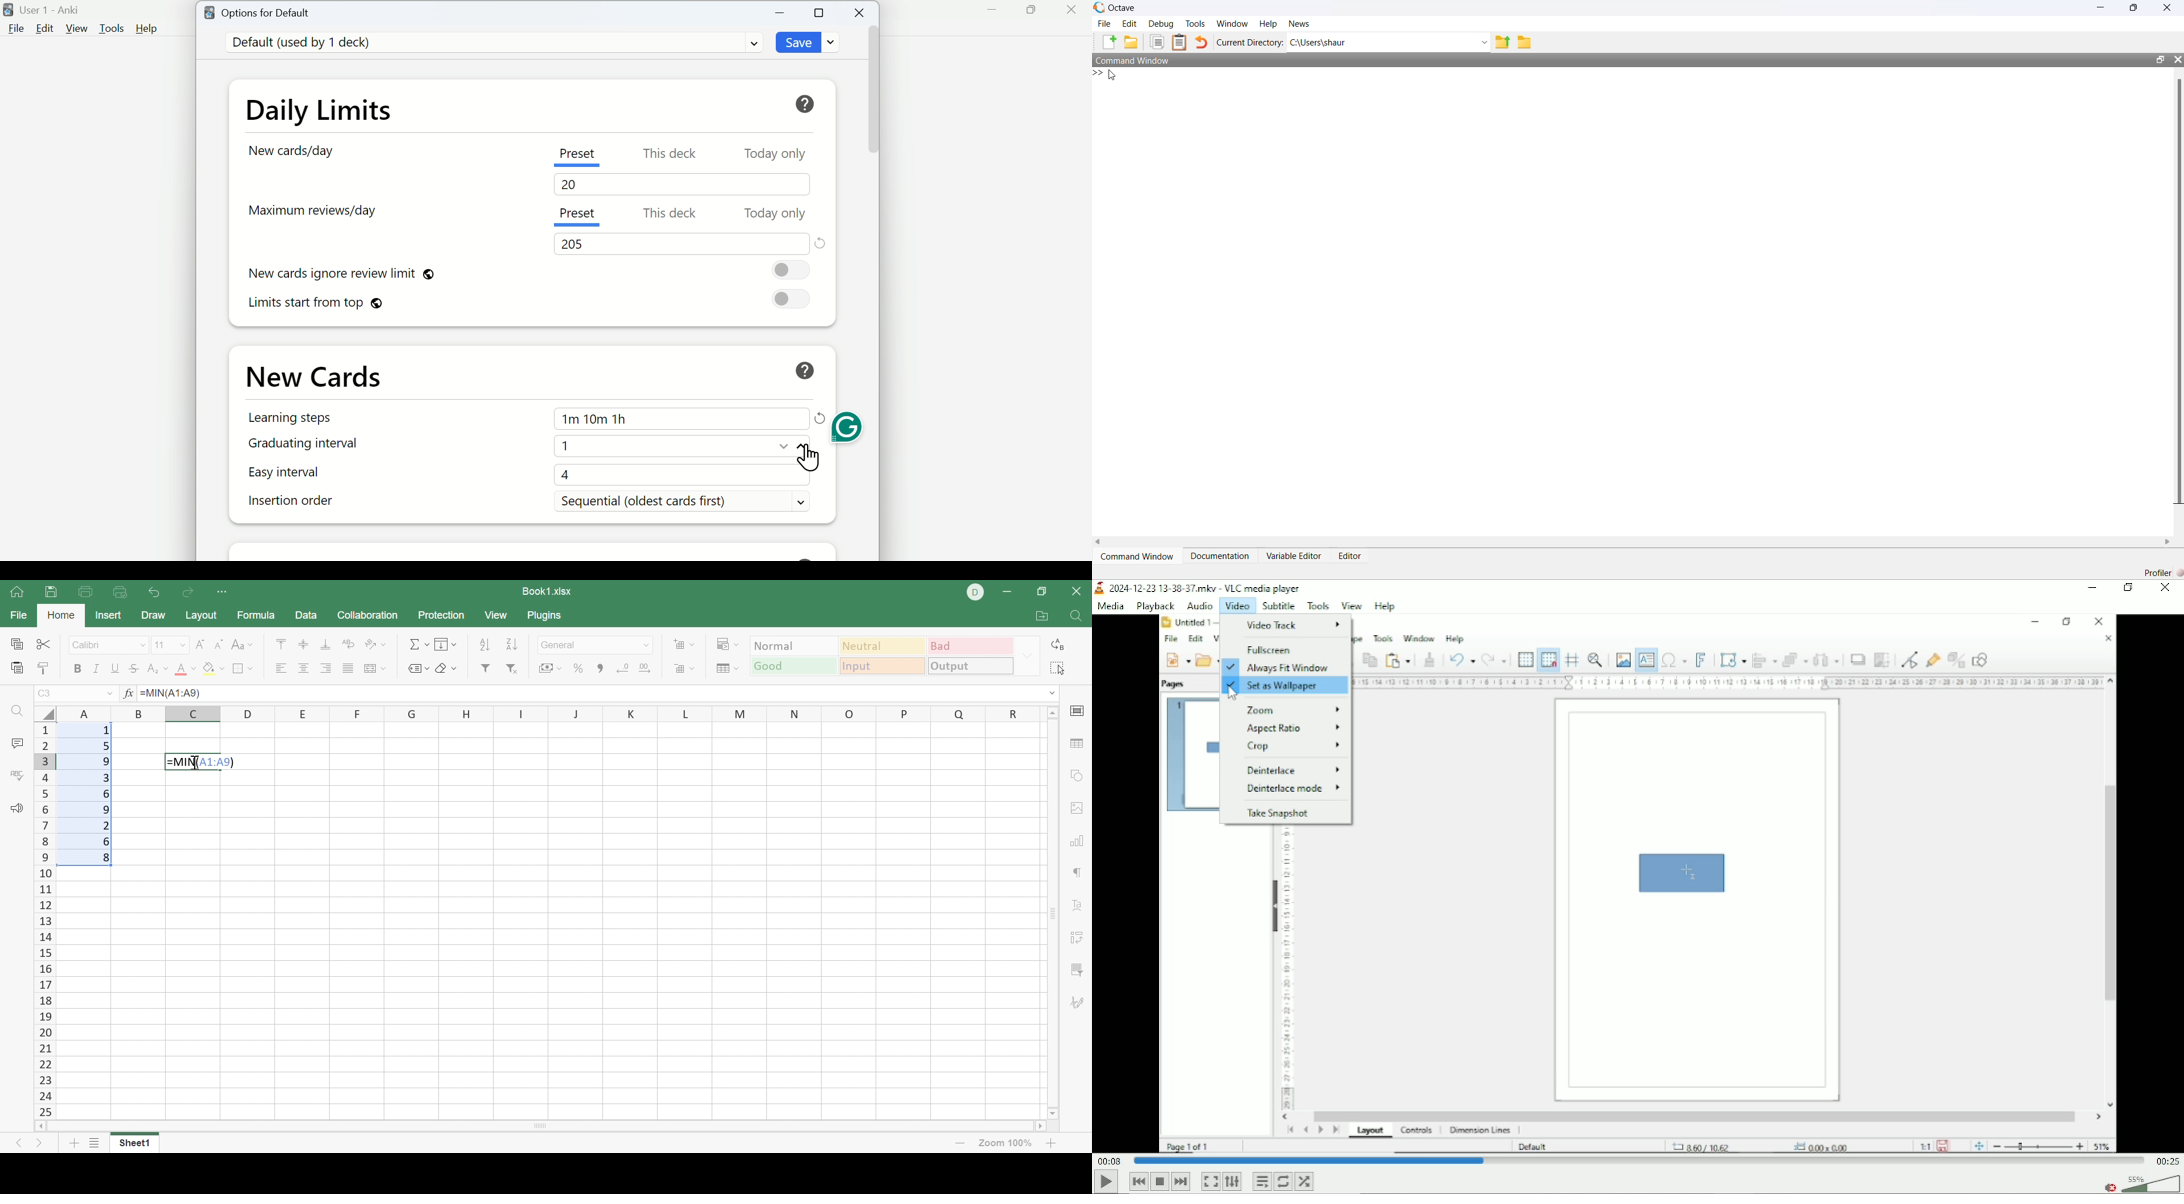  I want to click on Drop Down, so click(1027, 655).